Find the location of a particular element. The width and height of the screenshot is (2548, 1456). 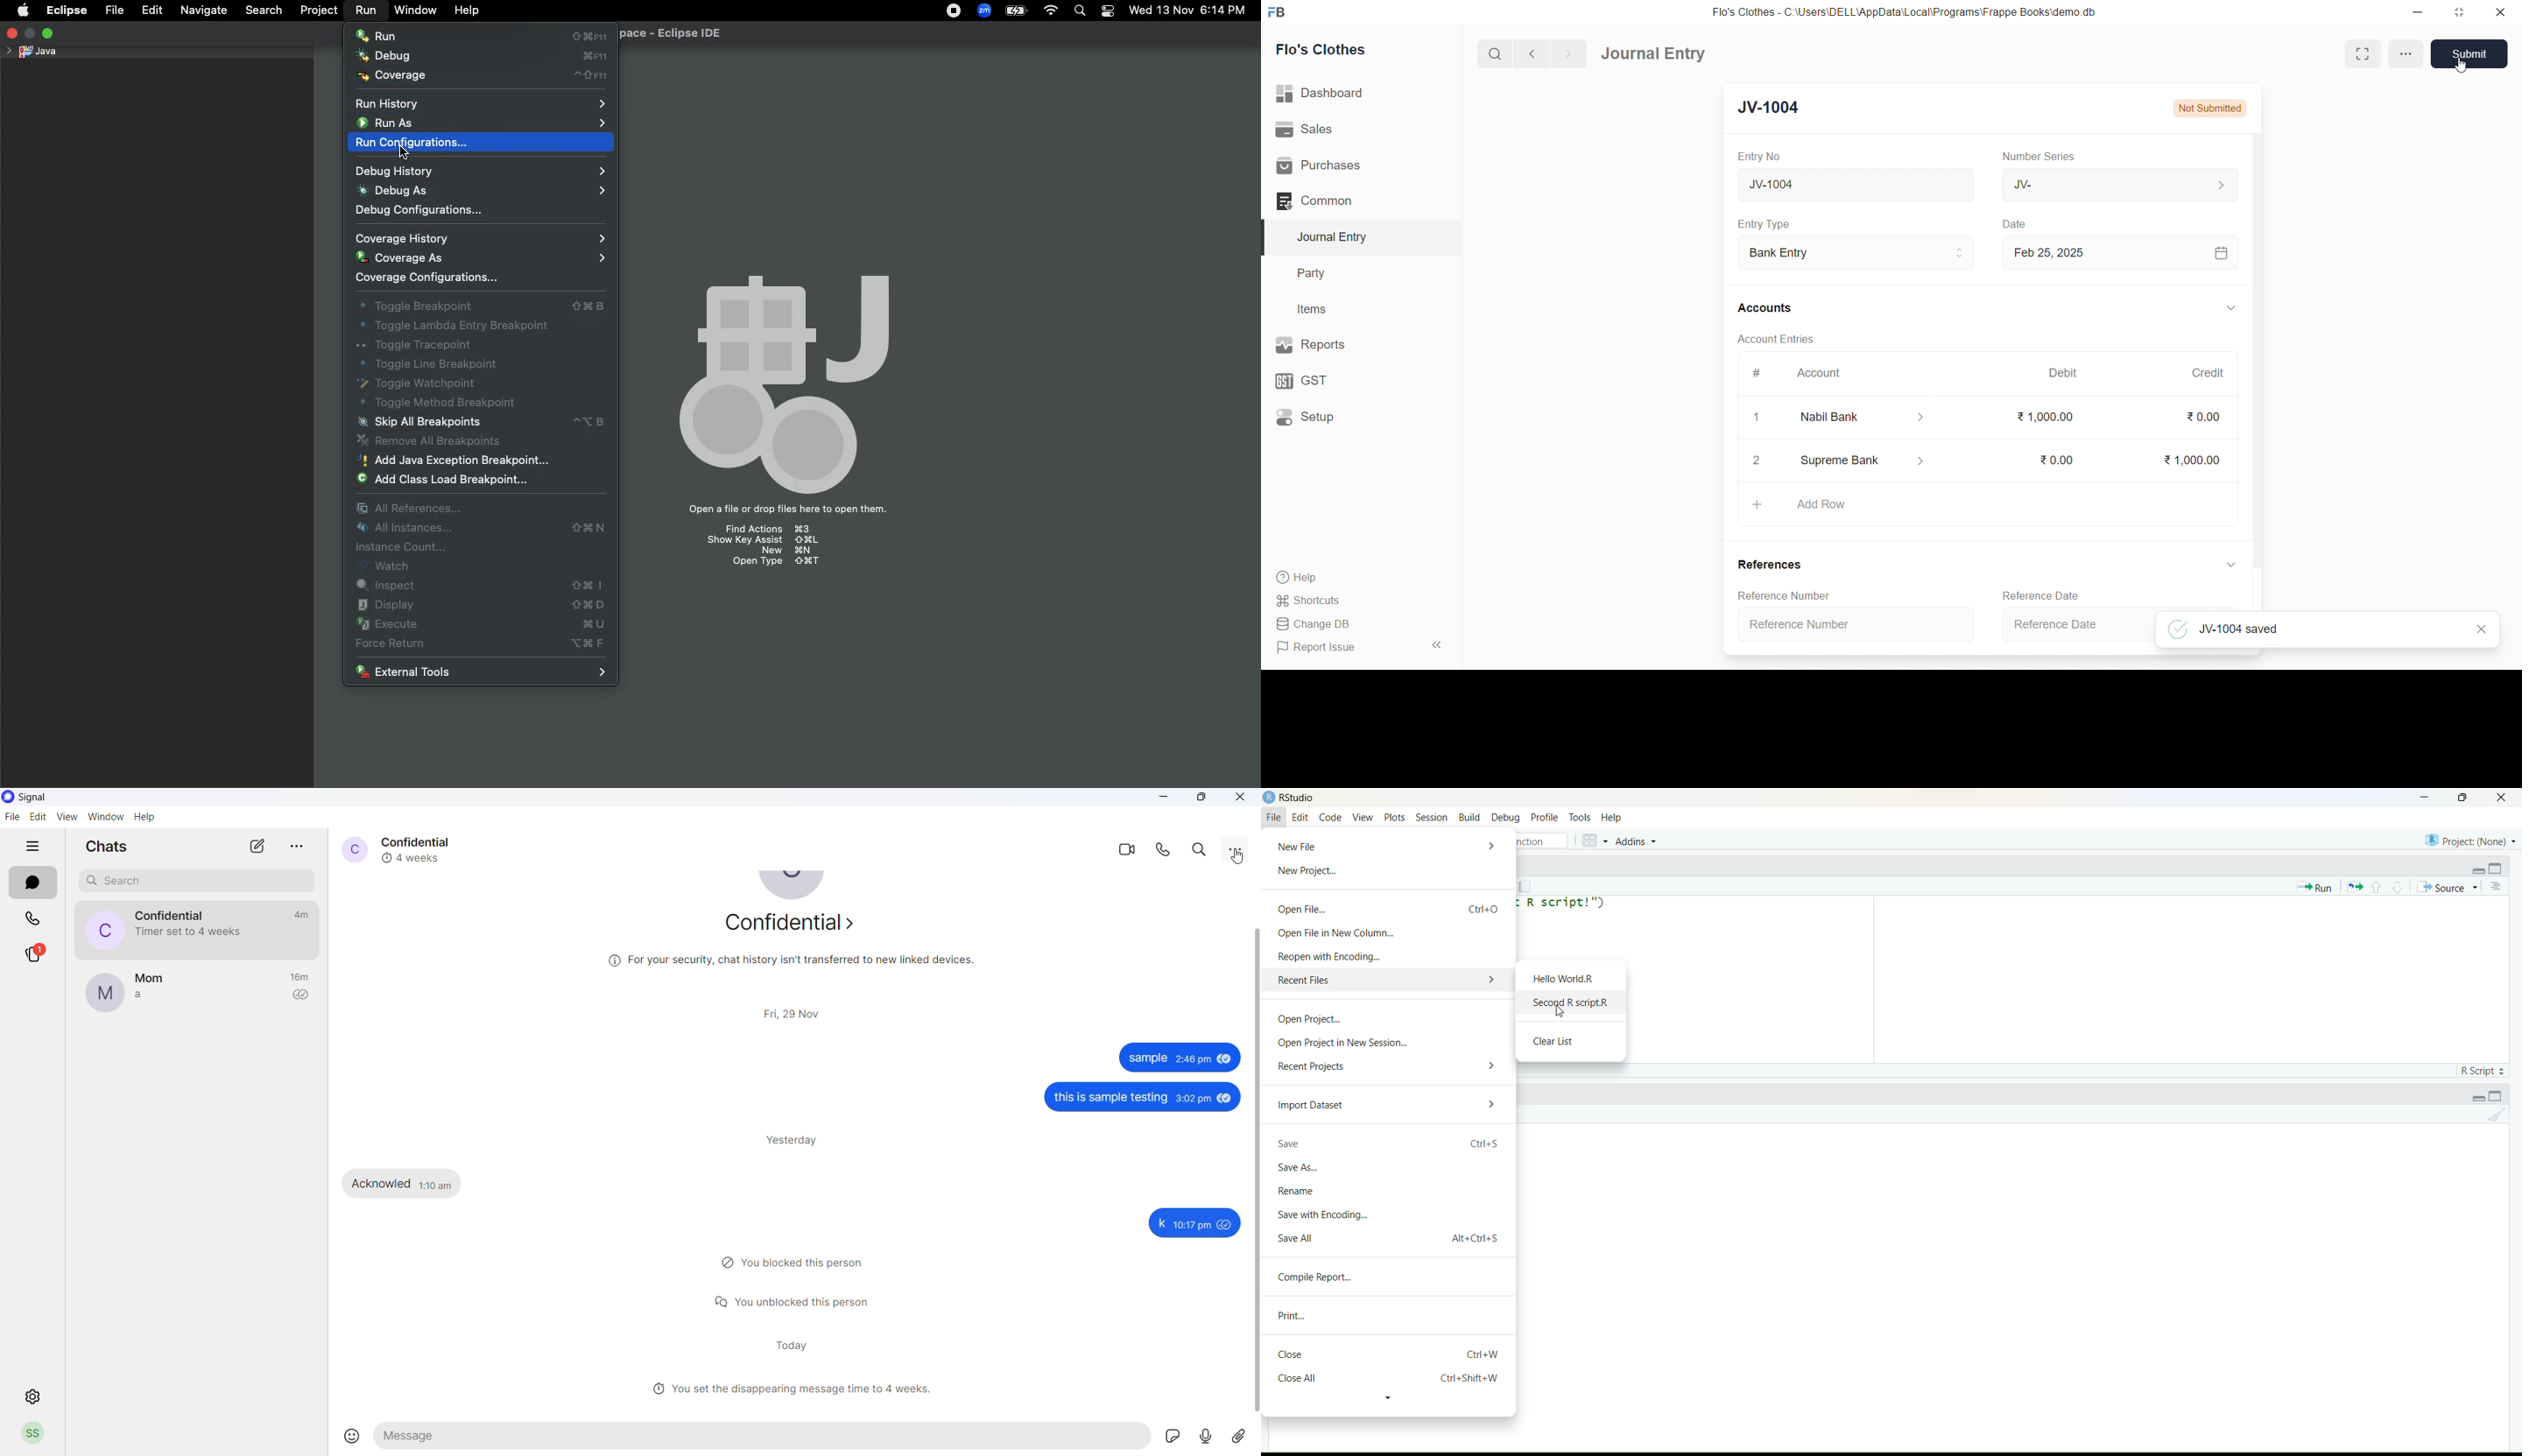

Change DB is located at coordinates (1355, 624).